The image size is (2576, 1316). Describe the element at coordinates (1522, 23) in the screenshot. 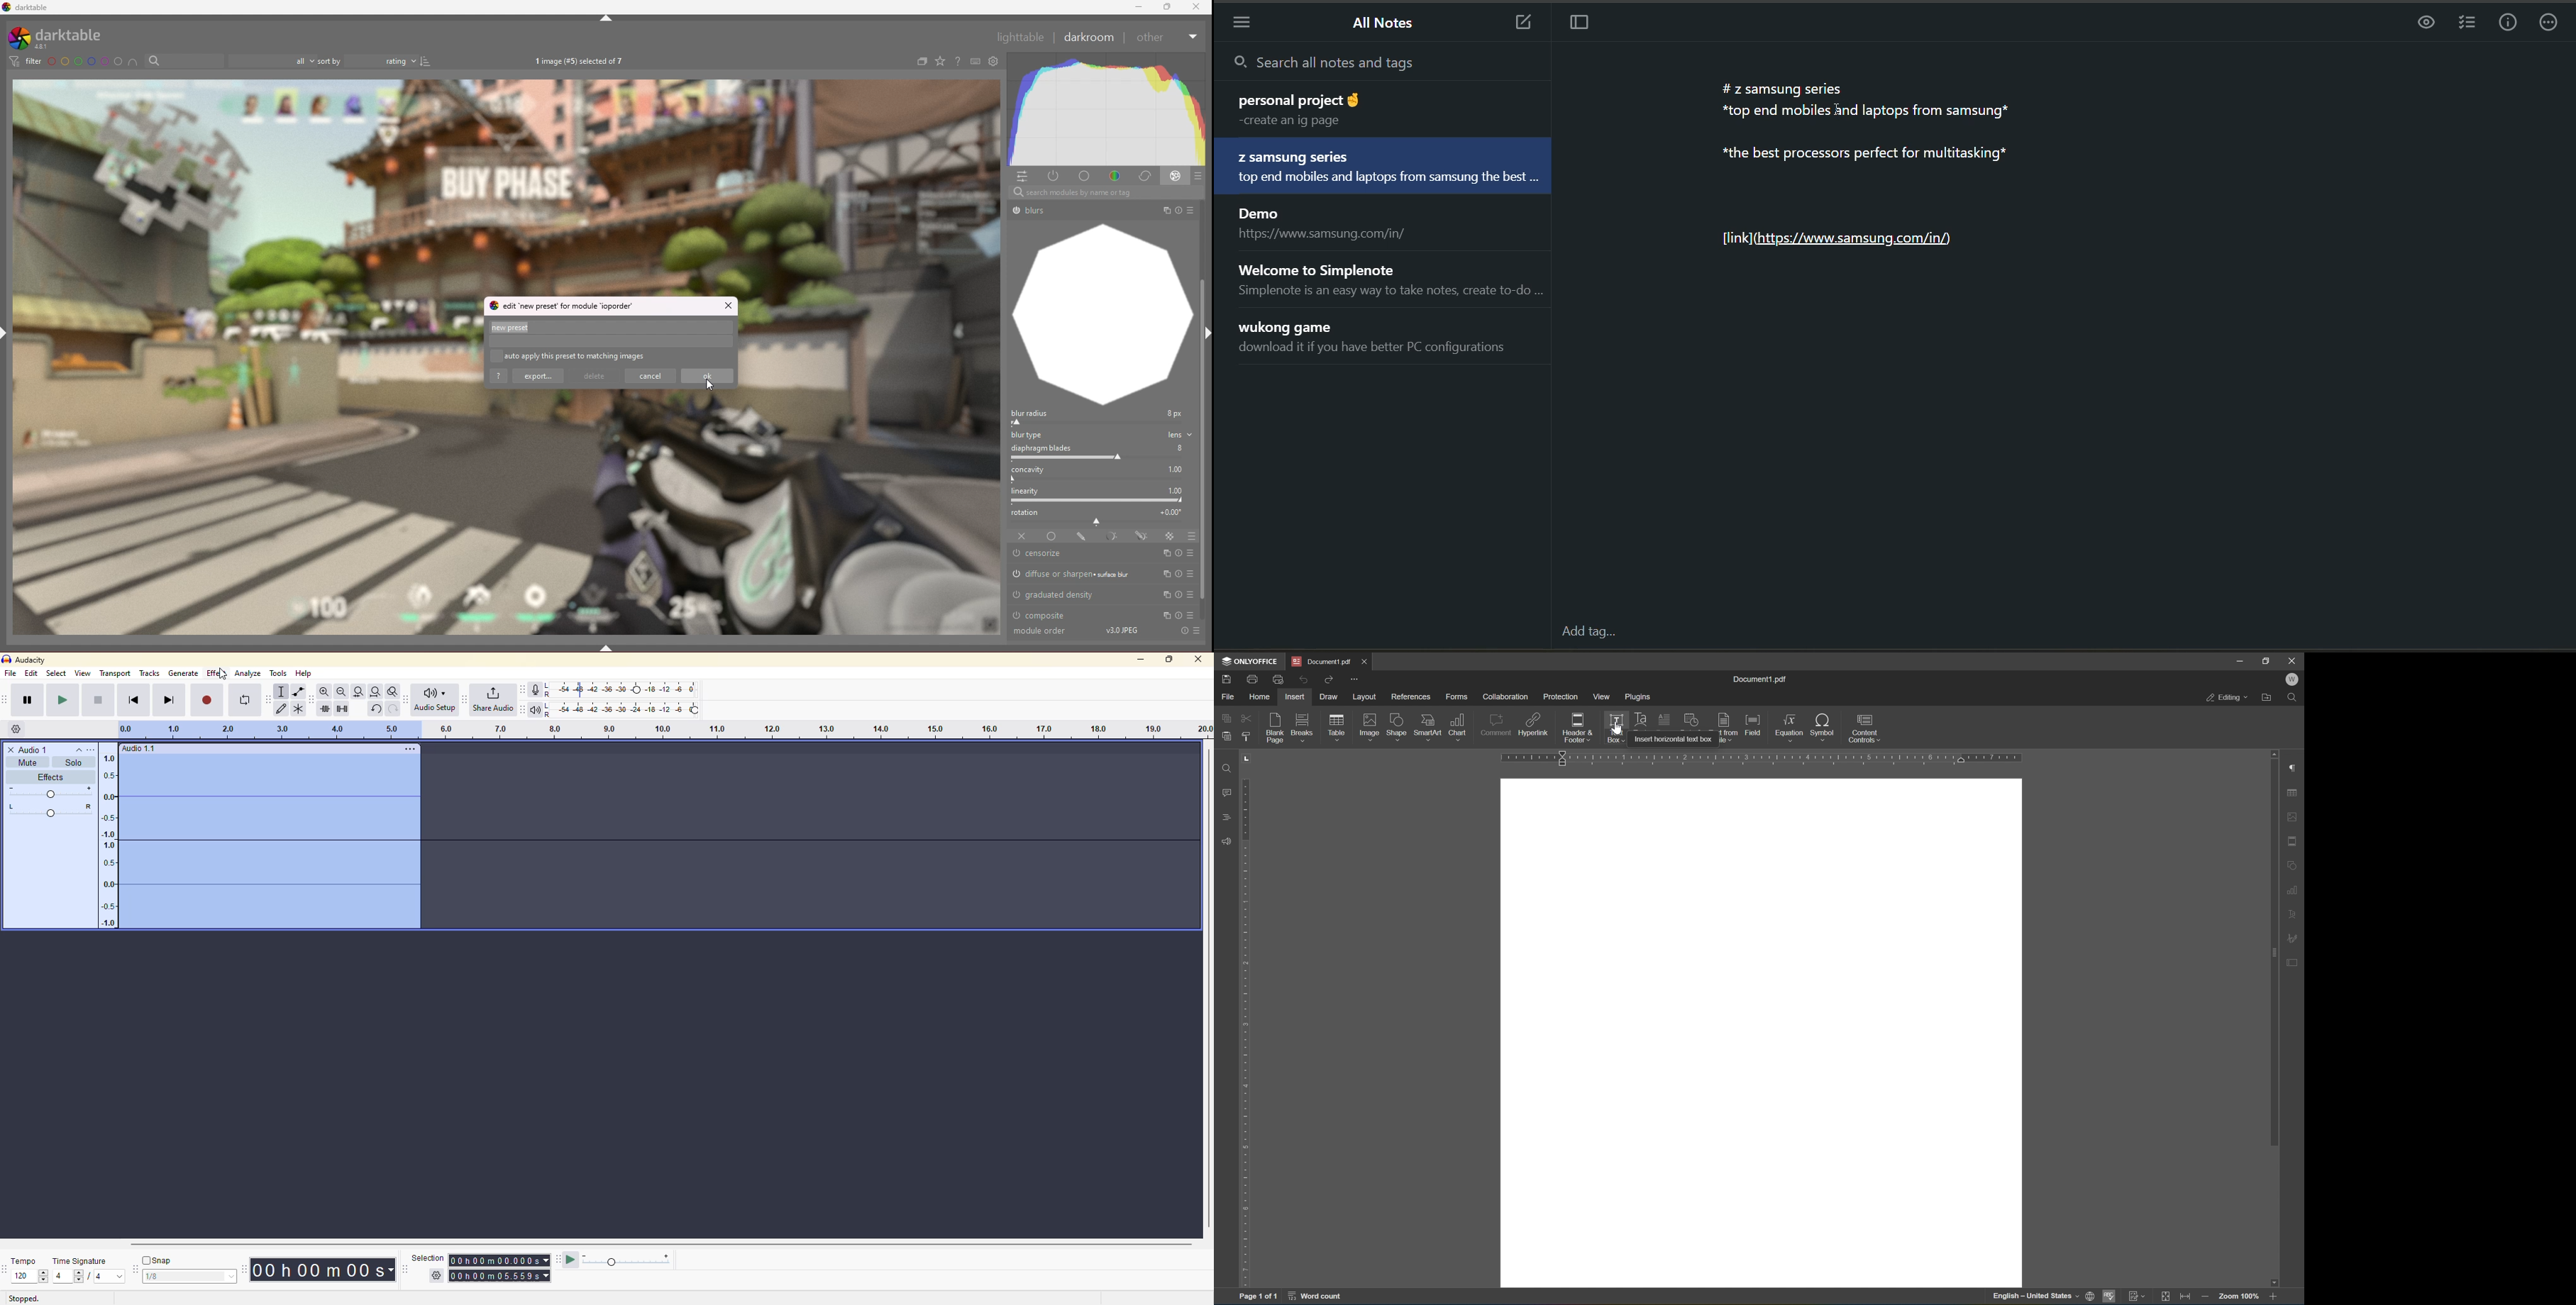

I see `new note` at that location.